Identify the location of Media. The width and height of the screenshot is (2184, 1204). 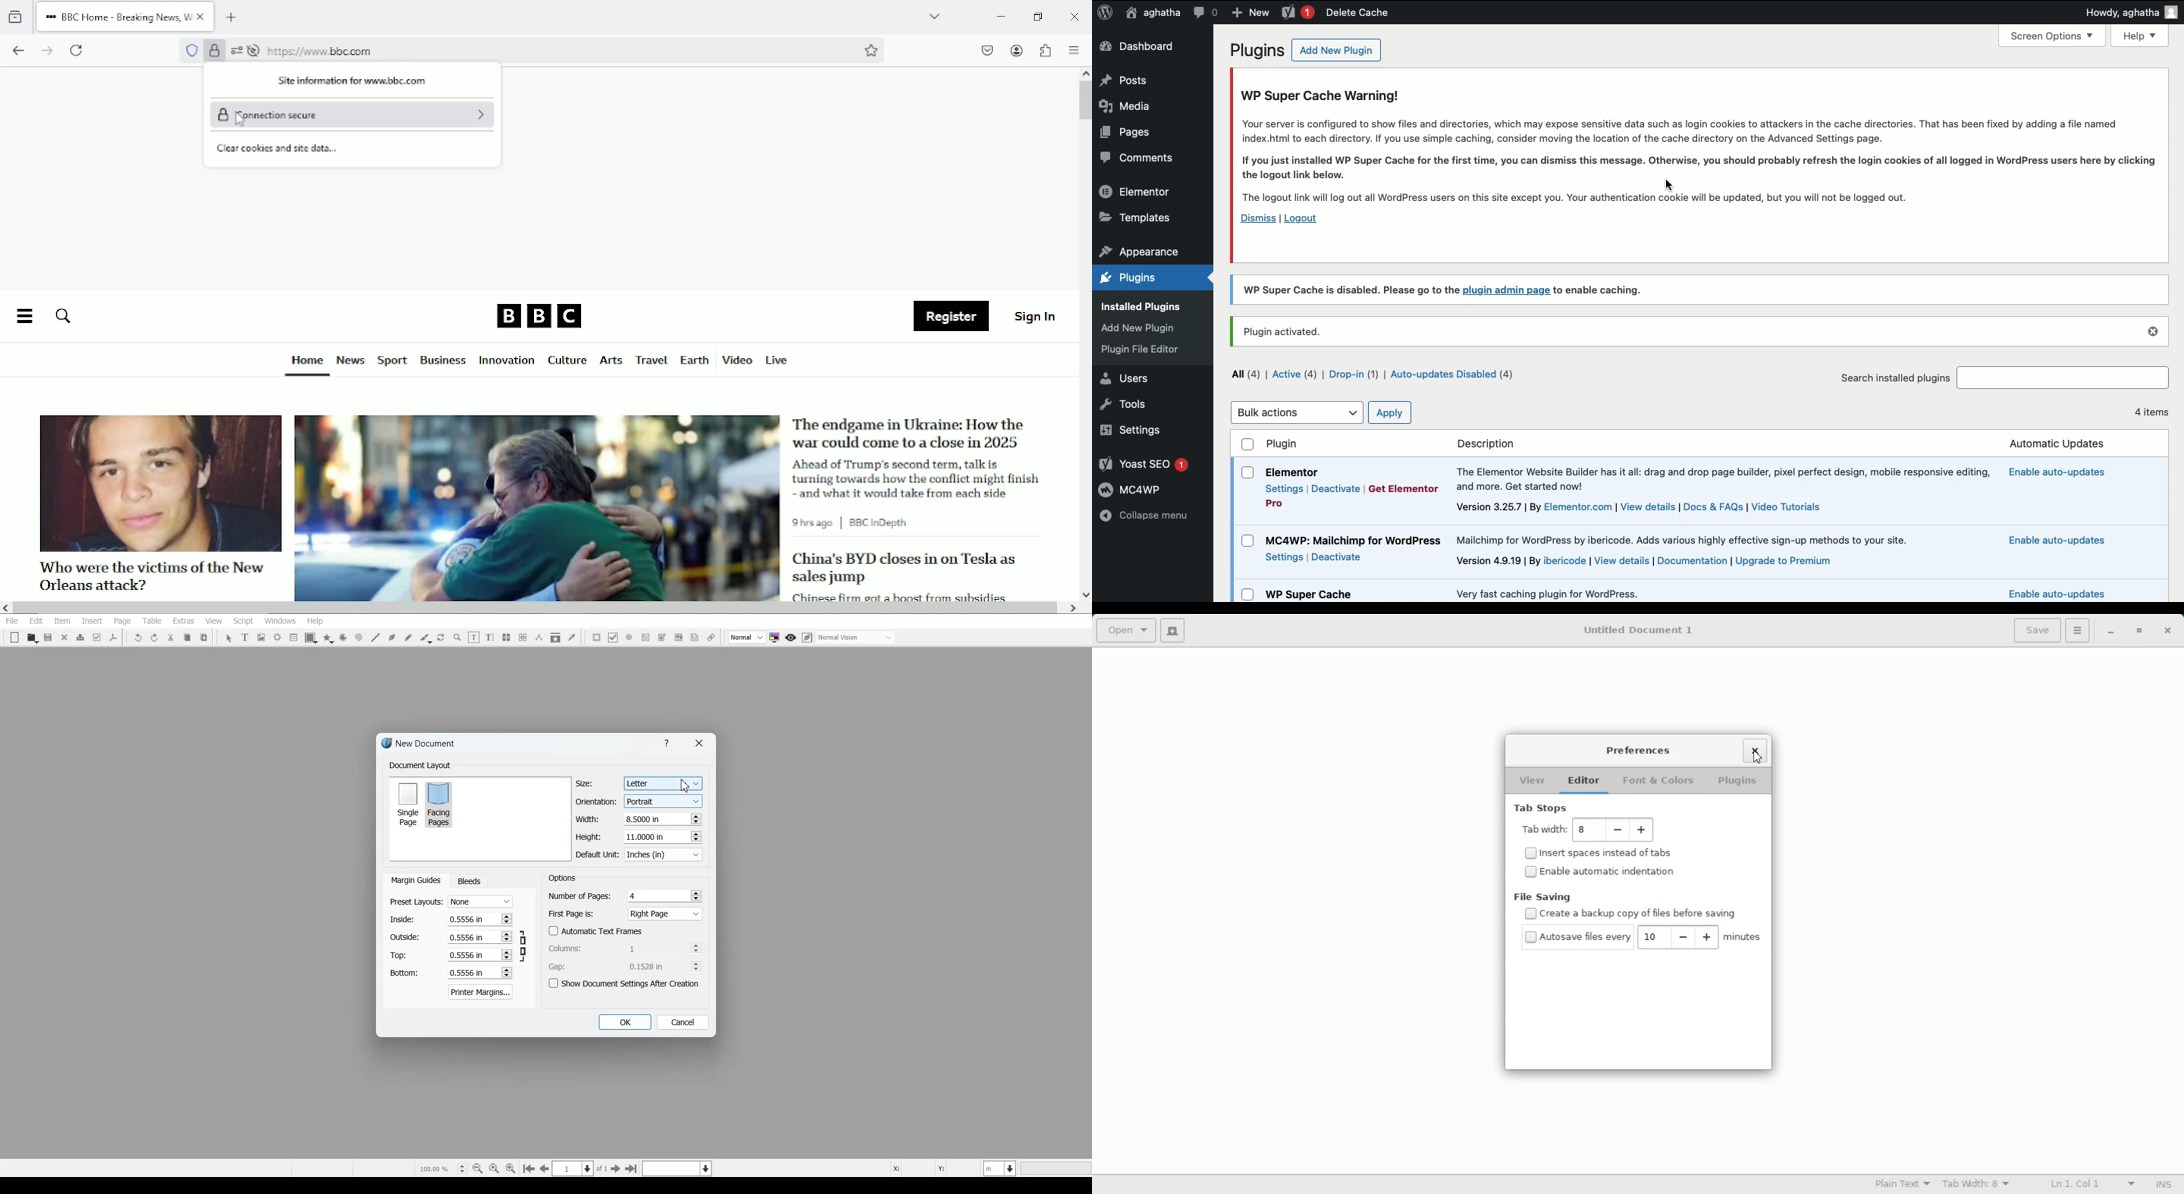
(1126, 104).